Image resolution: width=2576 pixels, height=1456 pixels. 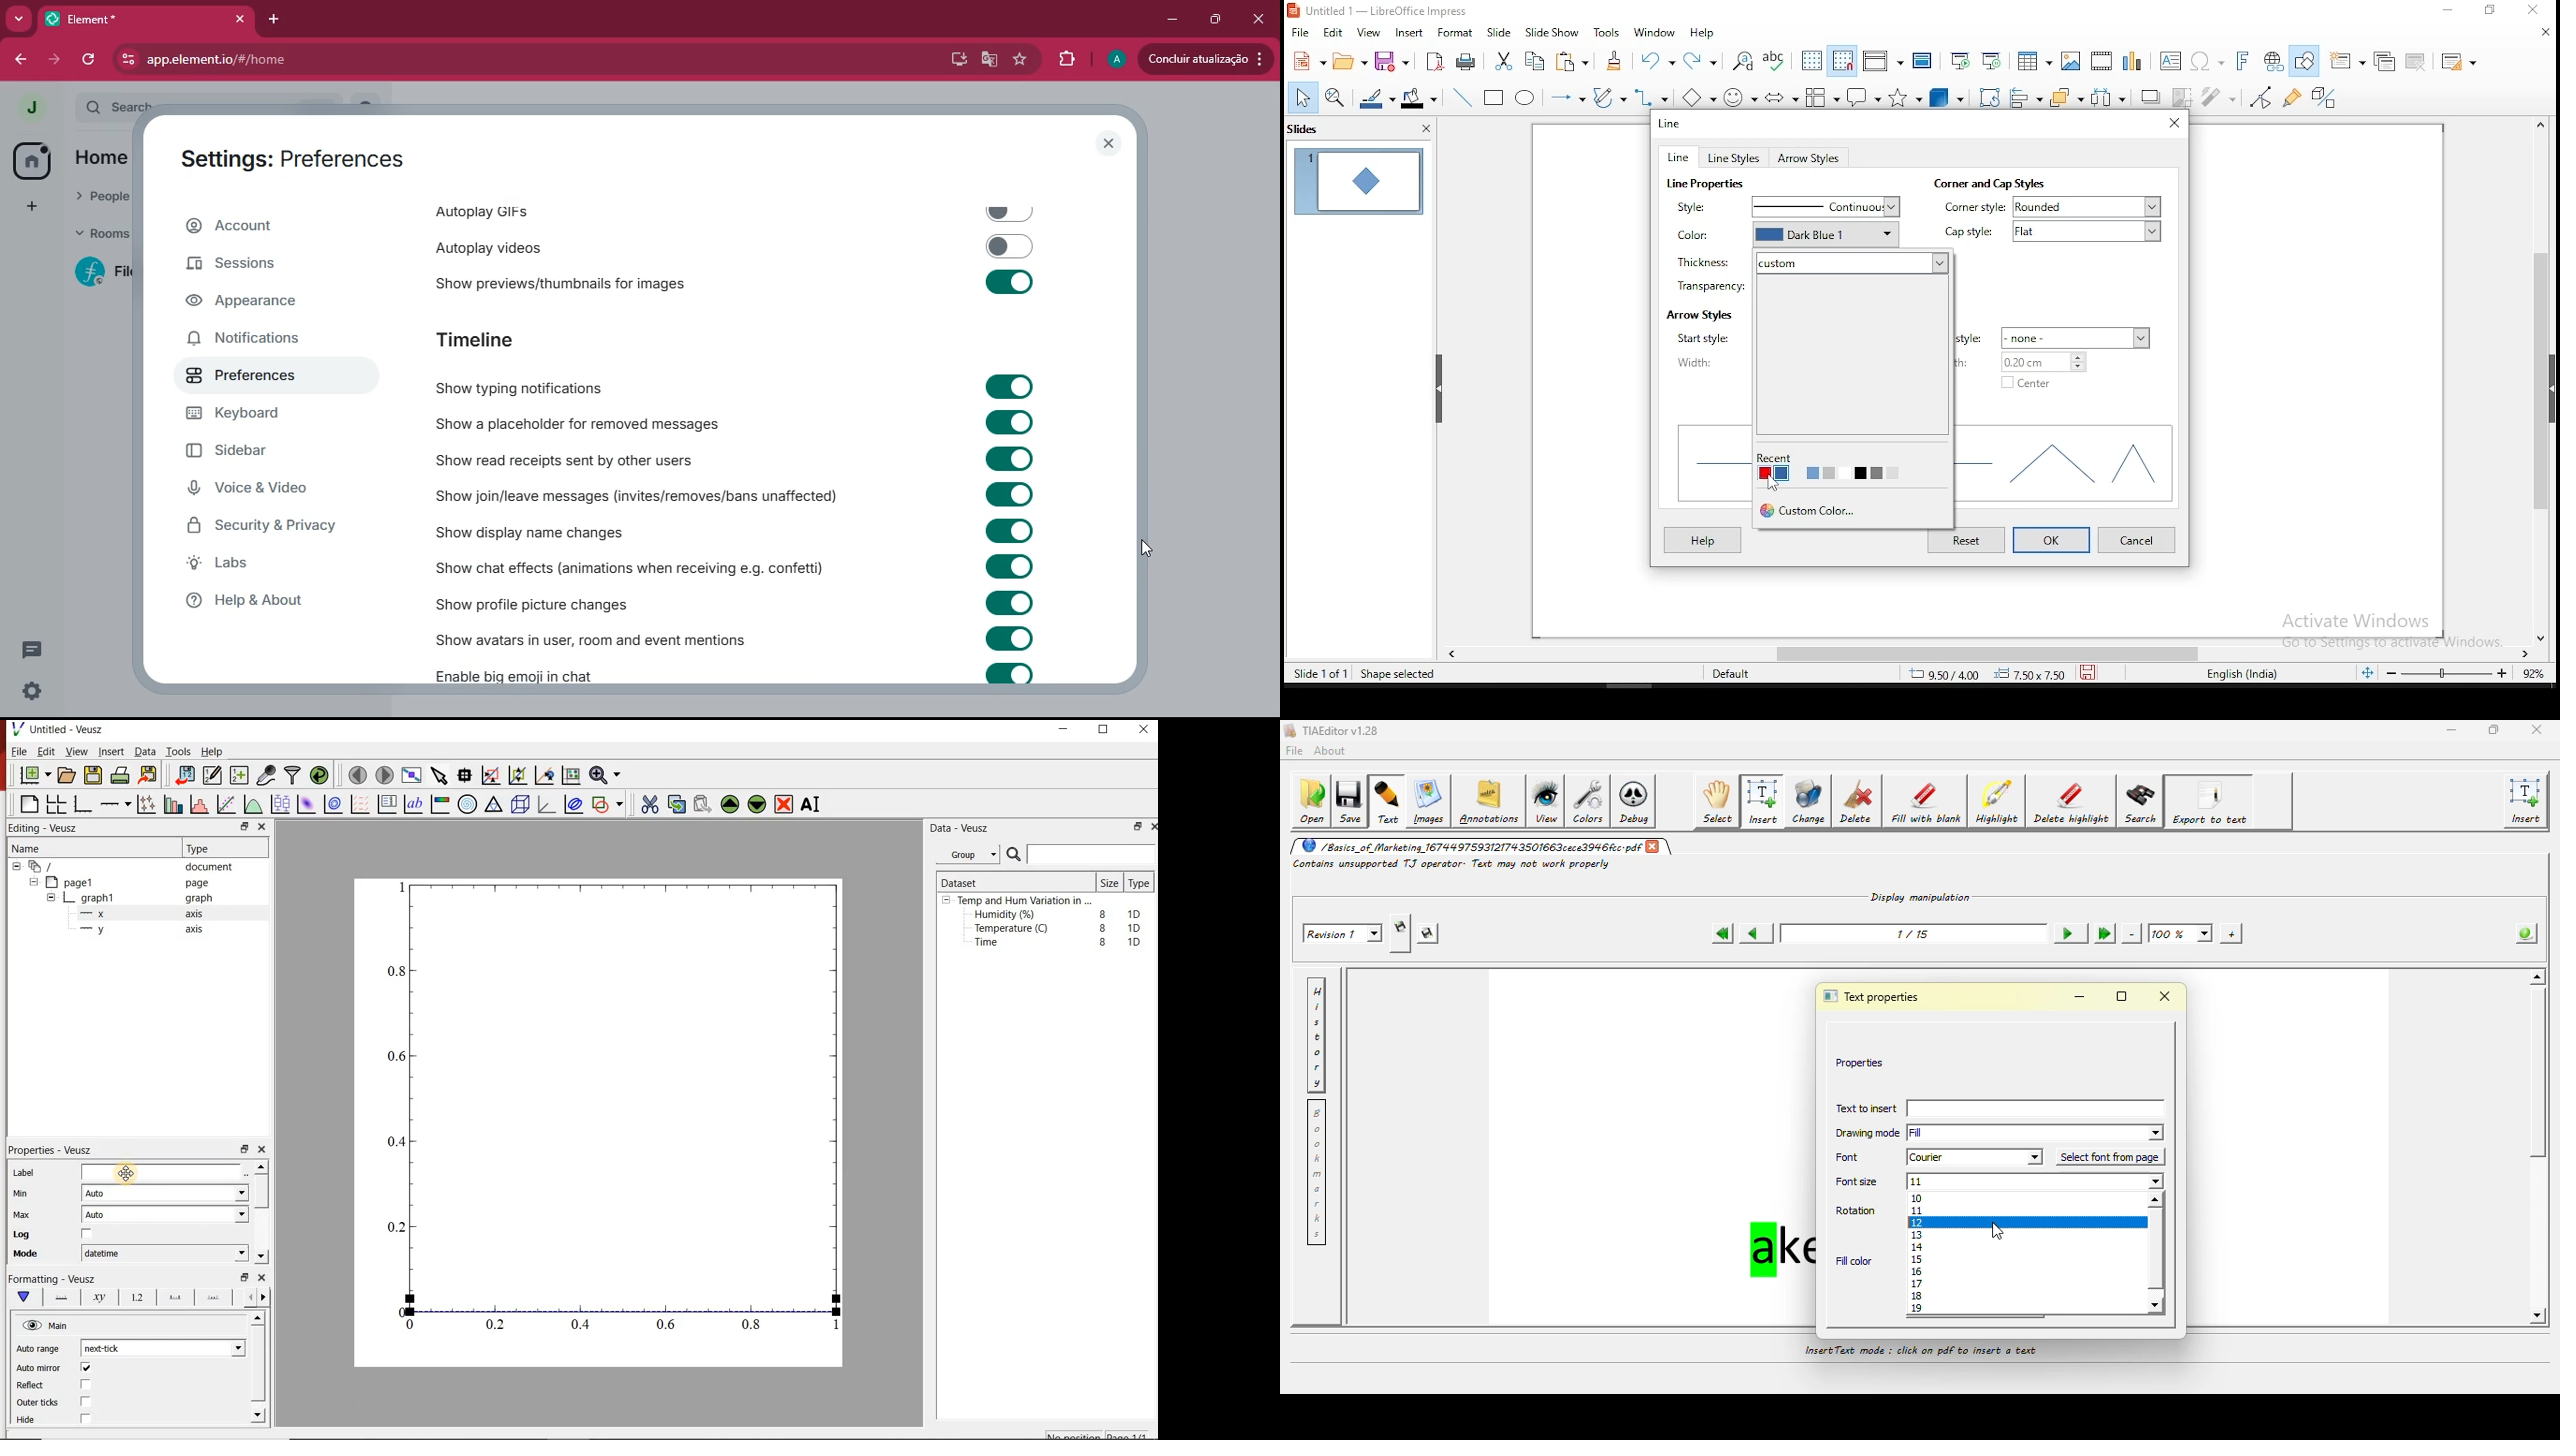 I want to click on 1D, so click(x=1138, y=912).